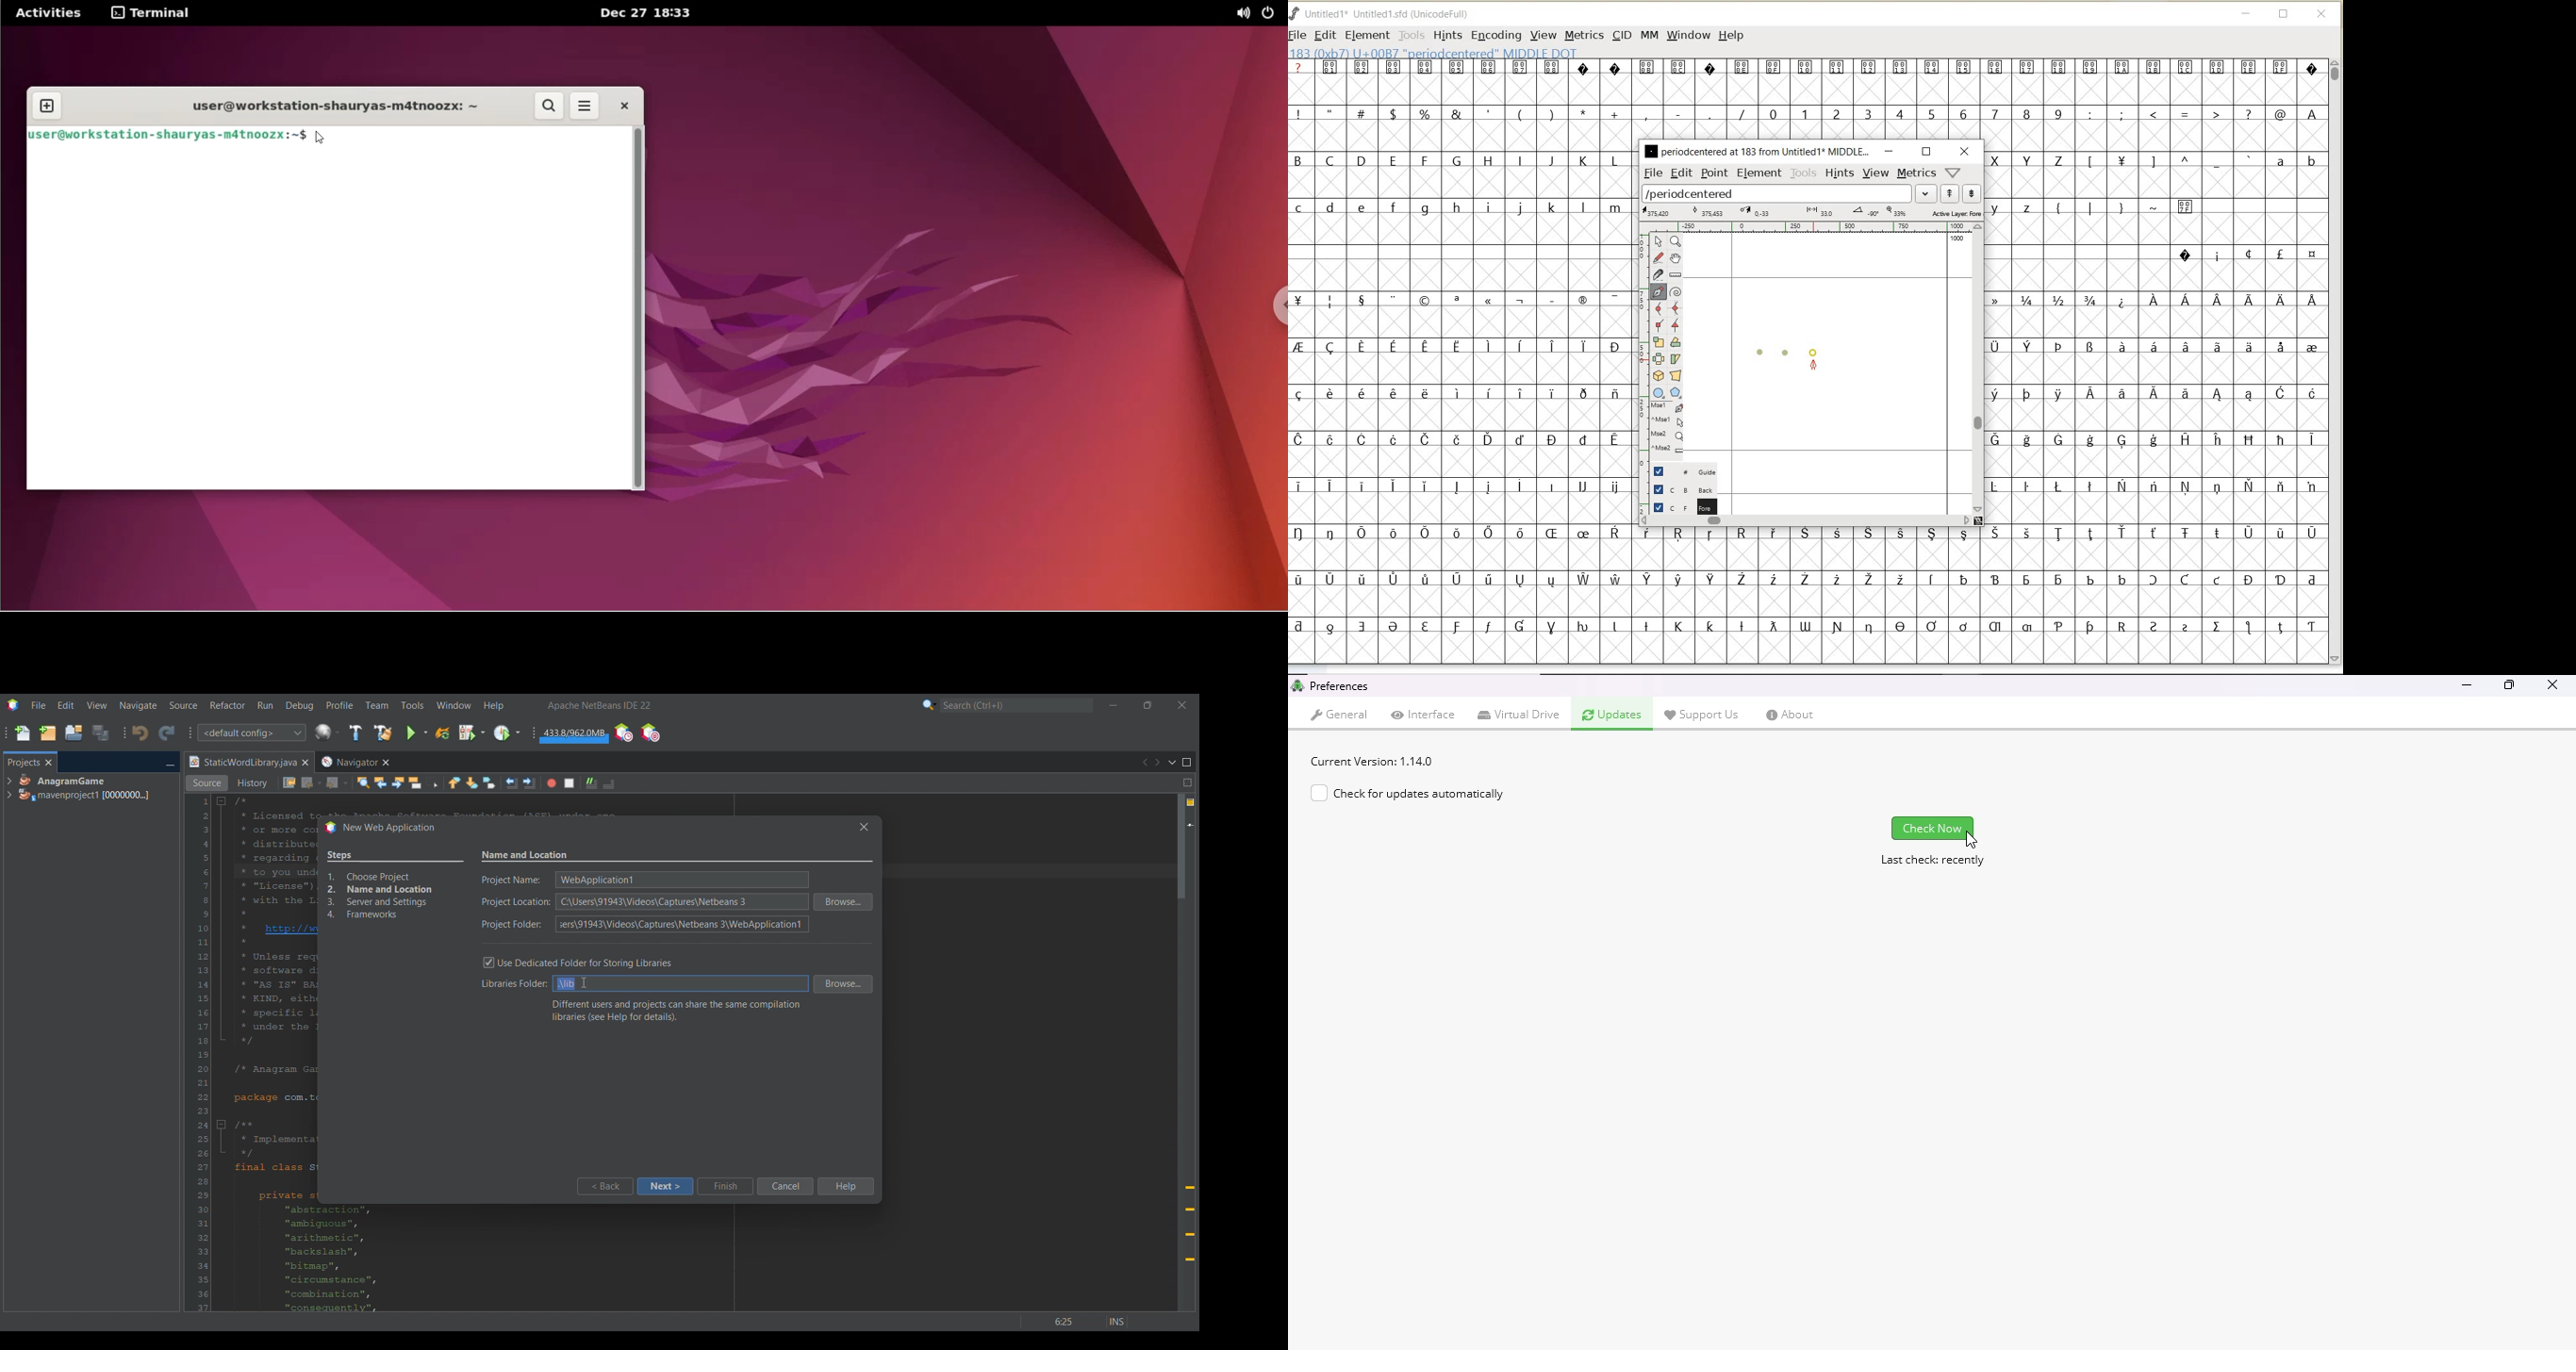  I want to click on dot, so click(1760, 350).